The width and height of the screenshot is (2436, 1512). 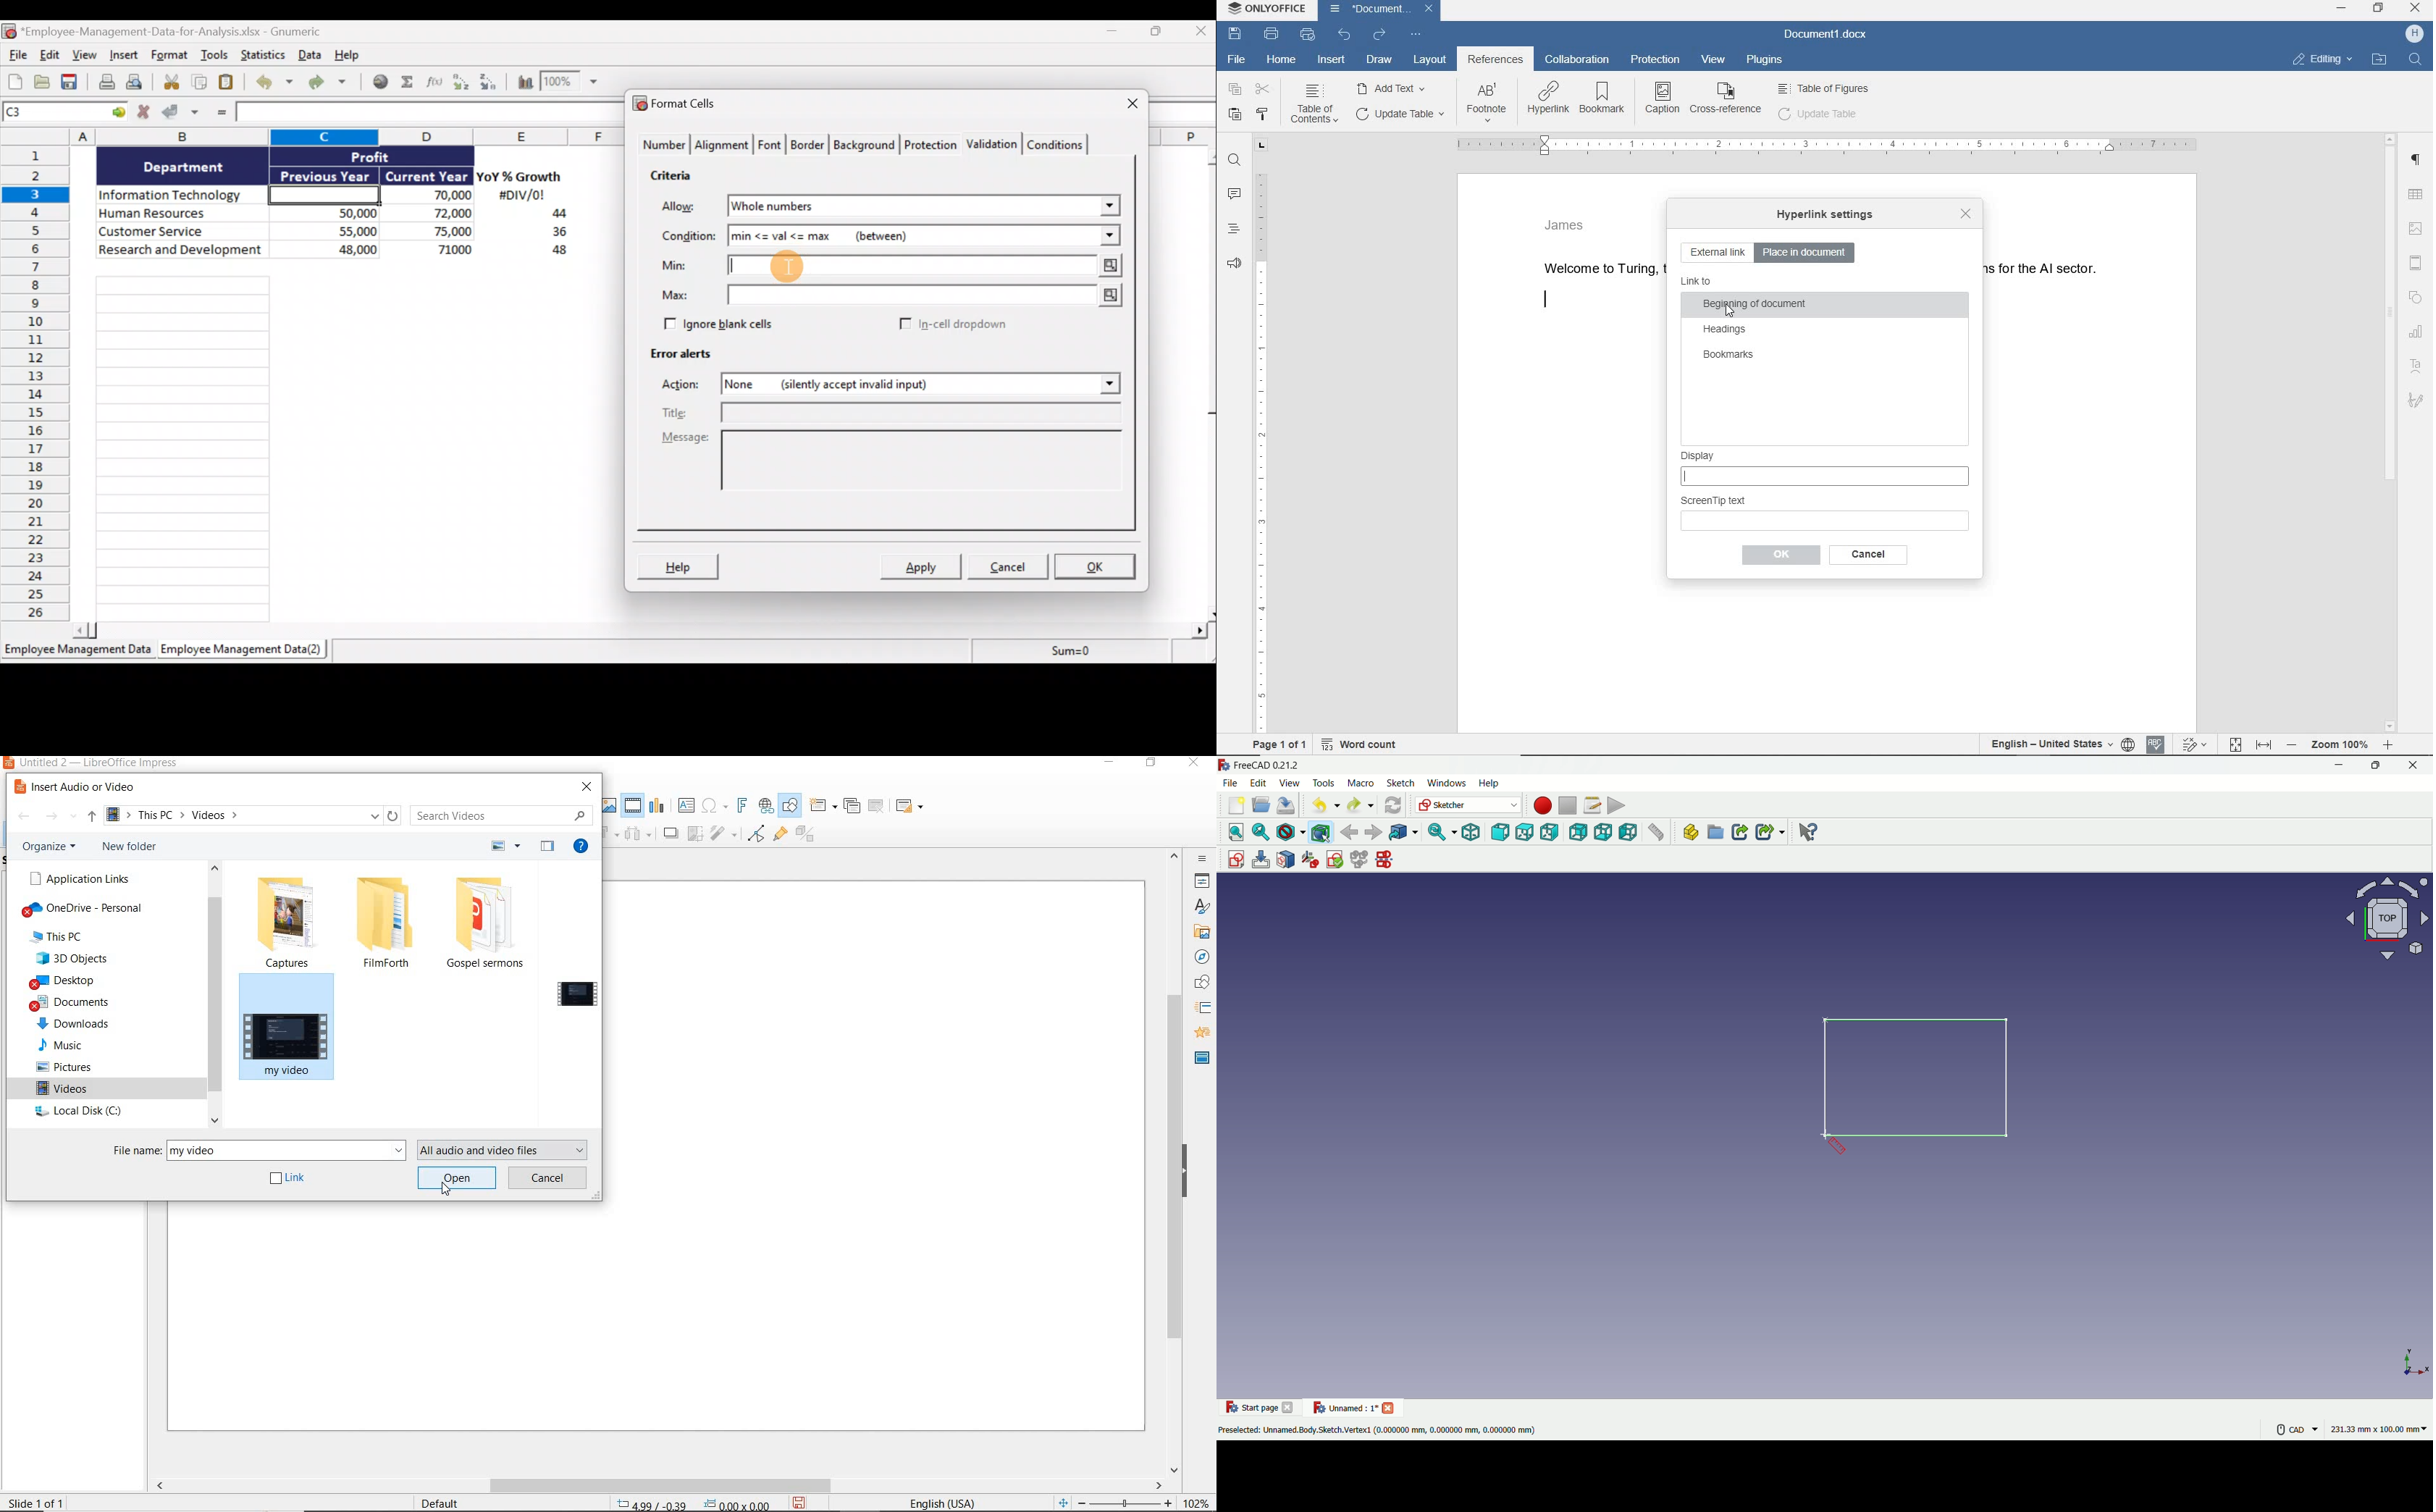 I want to click on icon, so click(x=726, y=835).